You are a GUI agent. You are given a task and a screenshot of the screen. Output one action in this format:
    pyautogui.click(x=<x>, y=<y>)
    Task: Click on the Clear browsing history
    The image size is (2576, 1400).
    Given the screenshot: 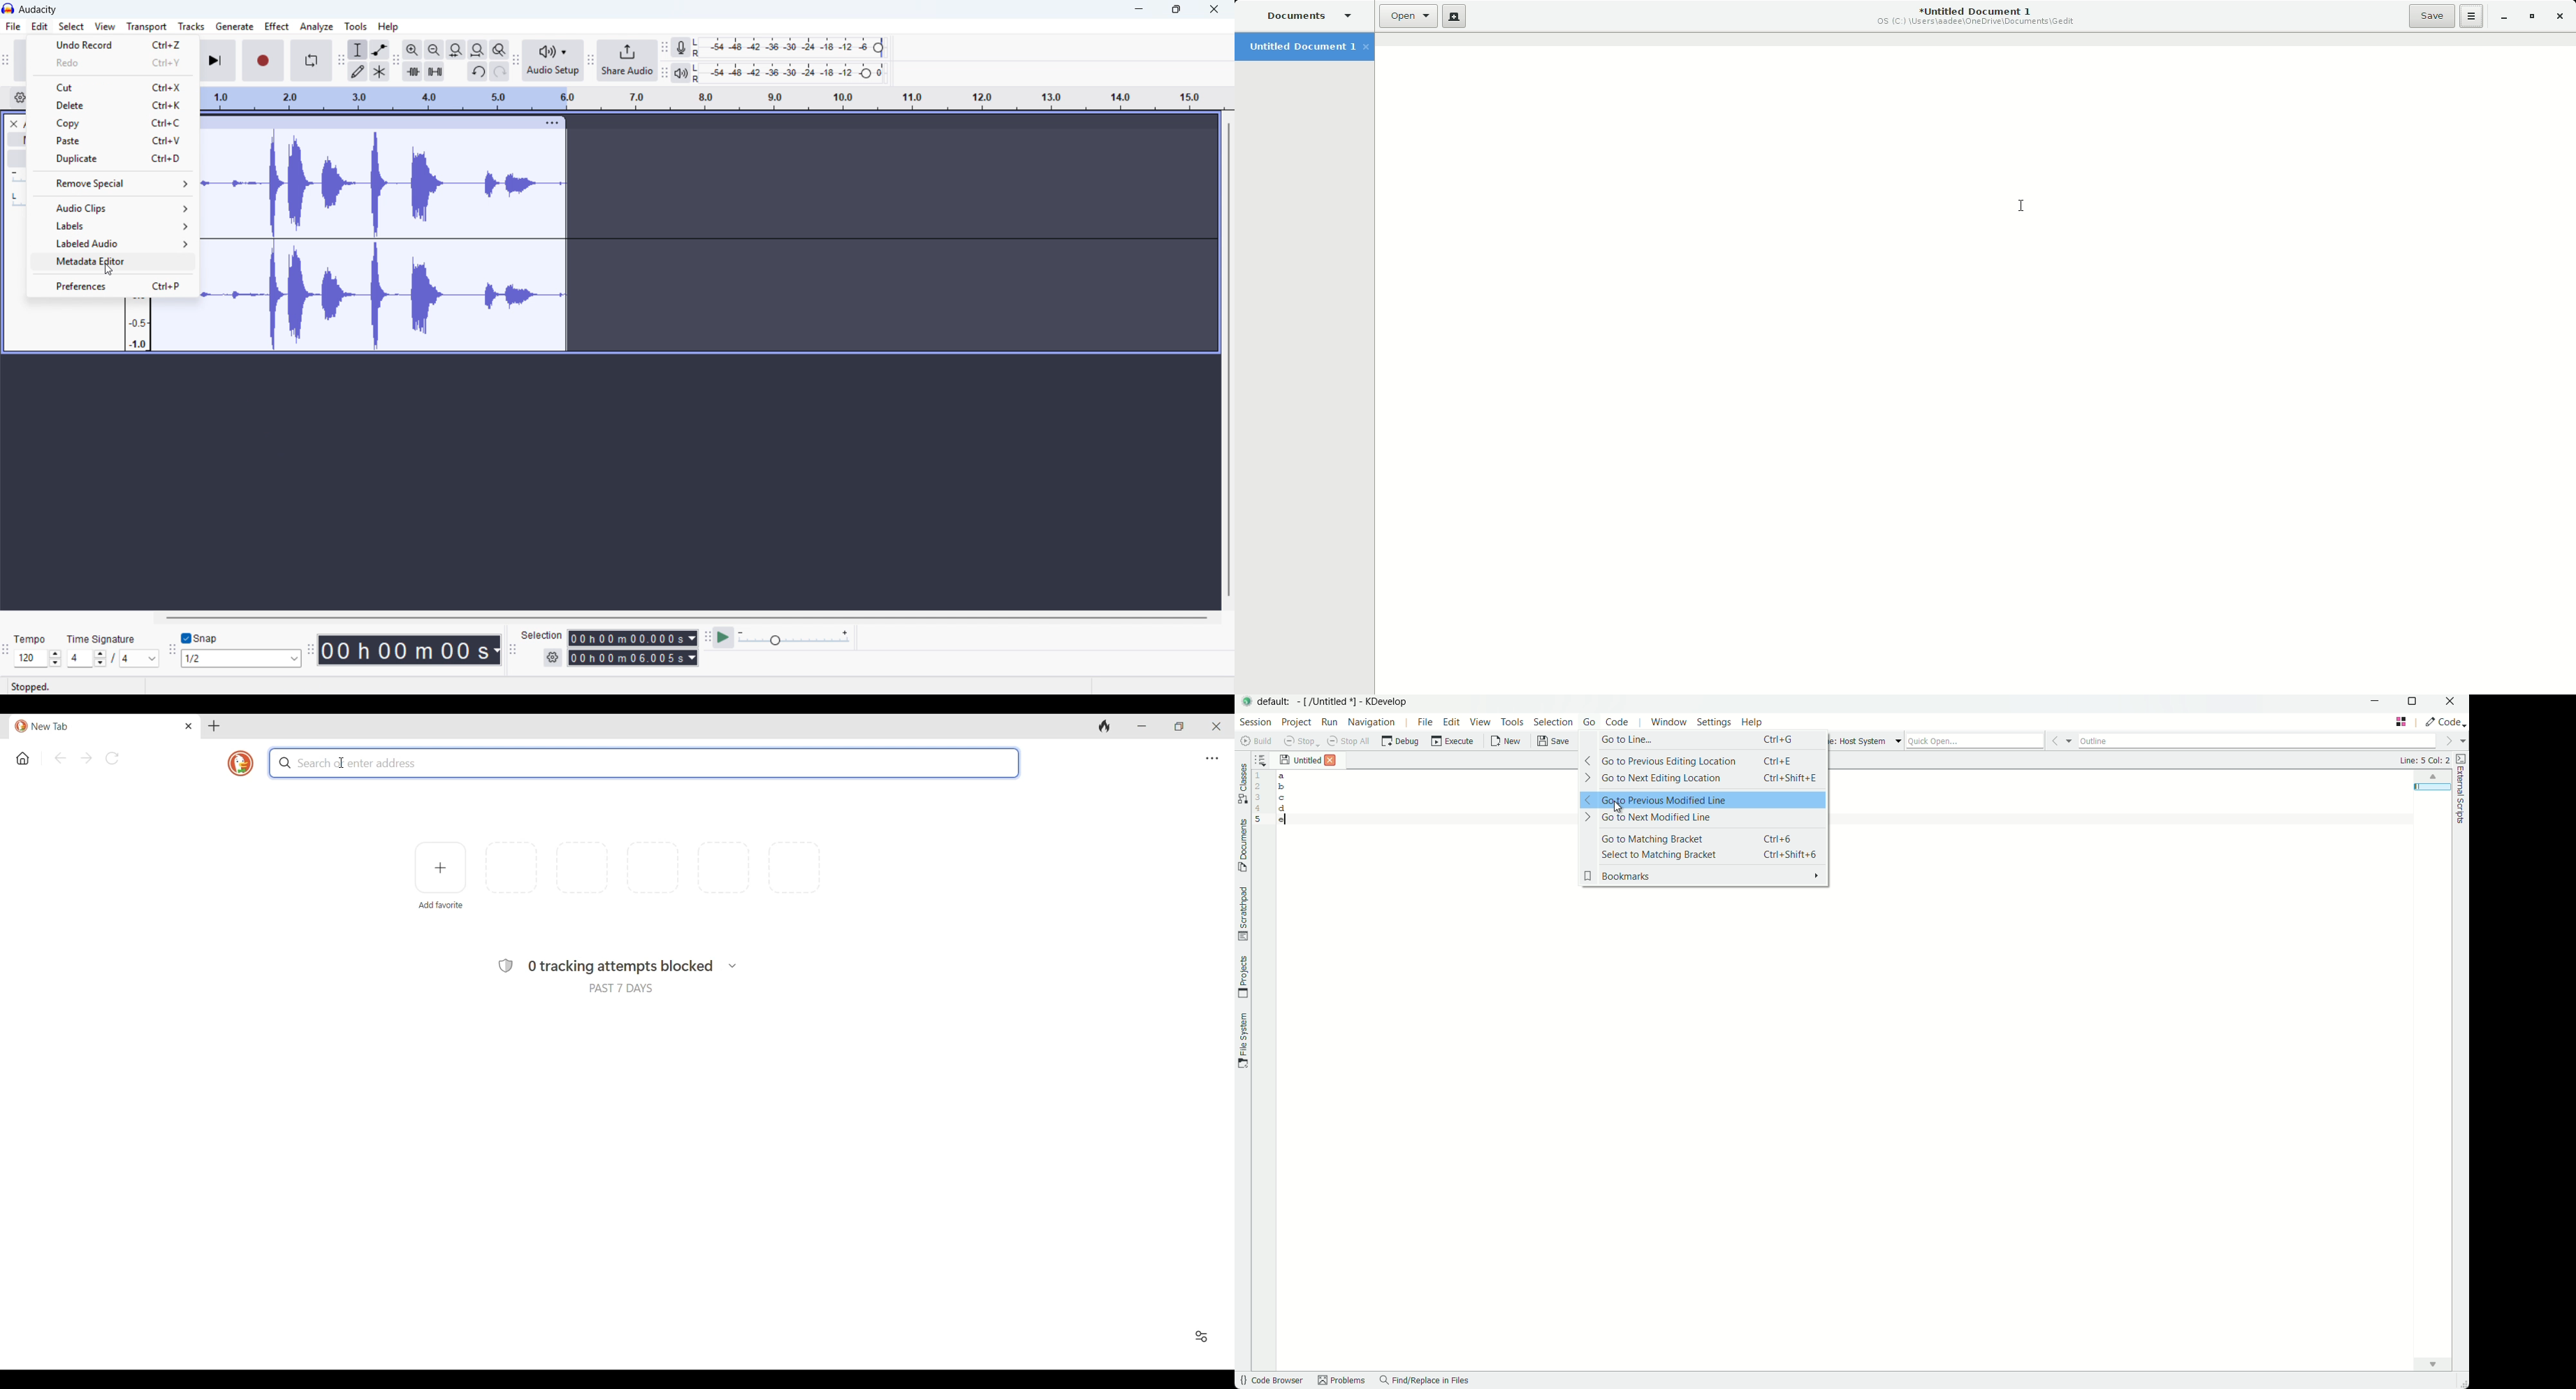 What is the action you would take?
    pyautogui.click(x=1105, y=727)
    